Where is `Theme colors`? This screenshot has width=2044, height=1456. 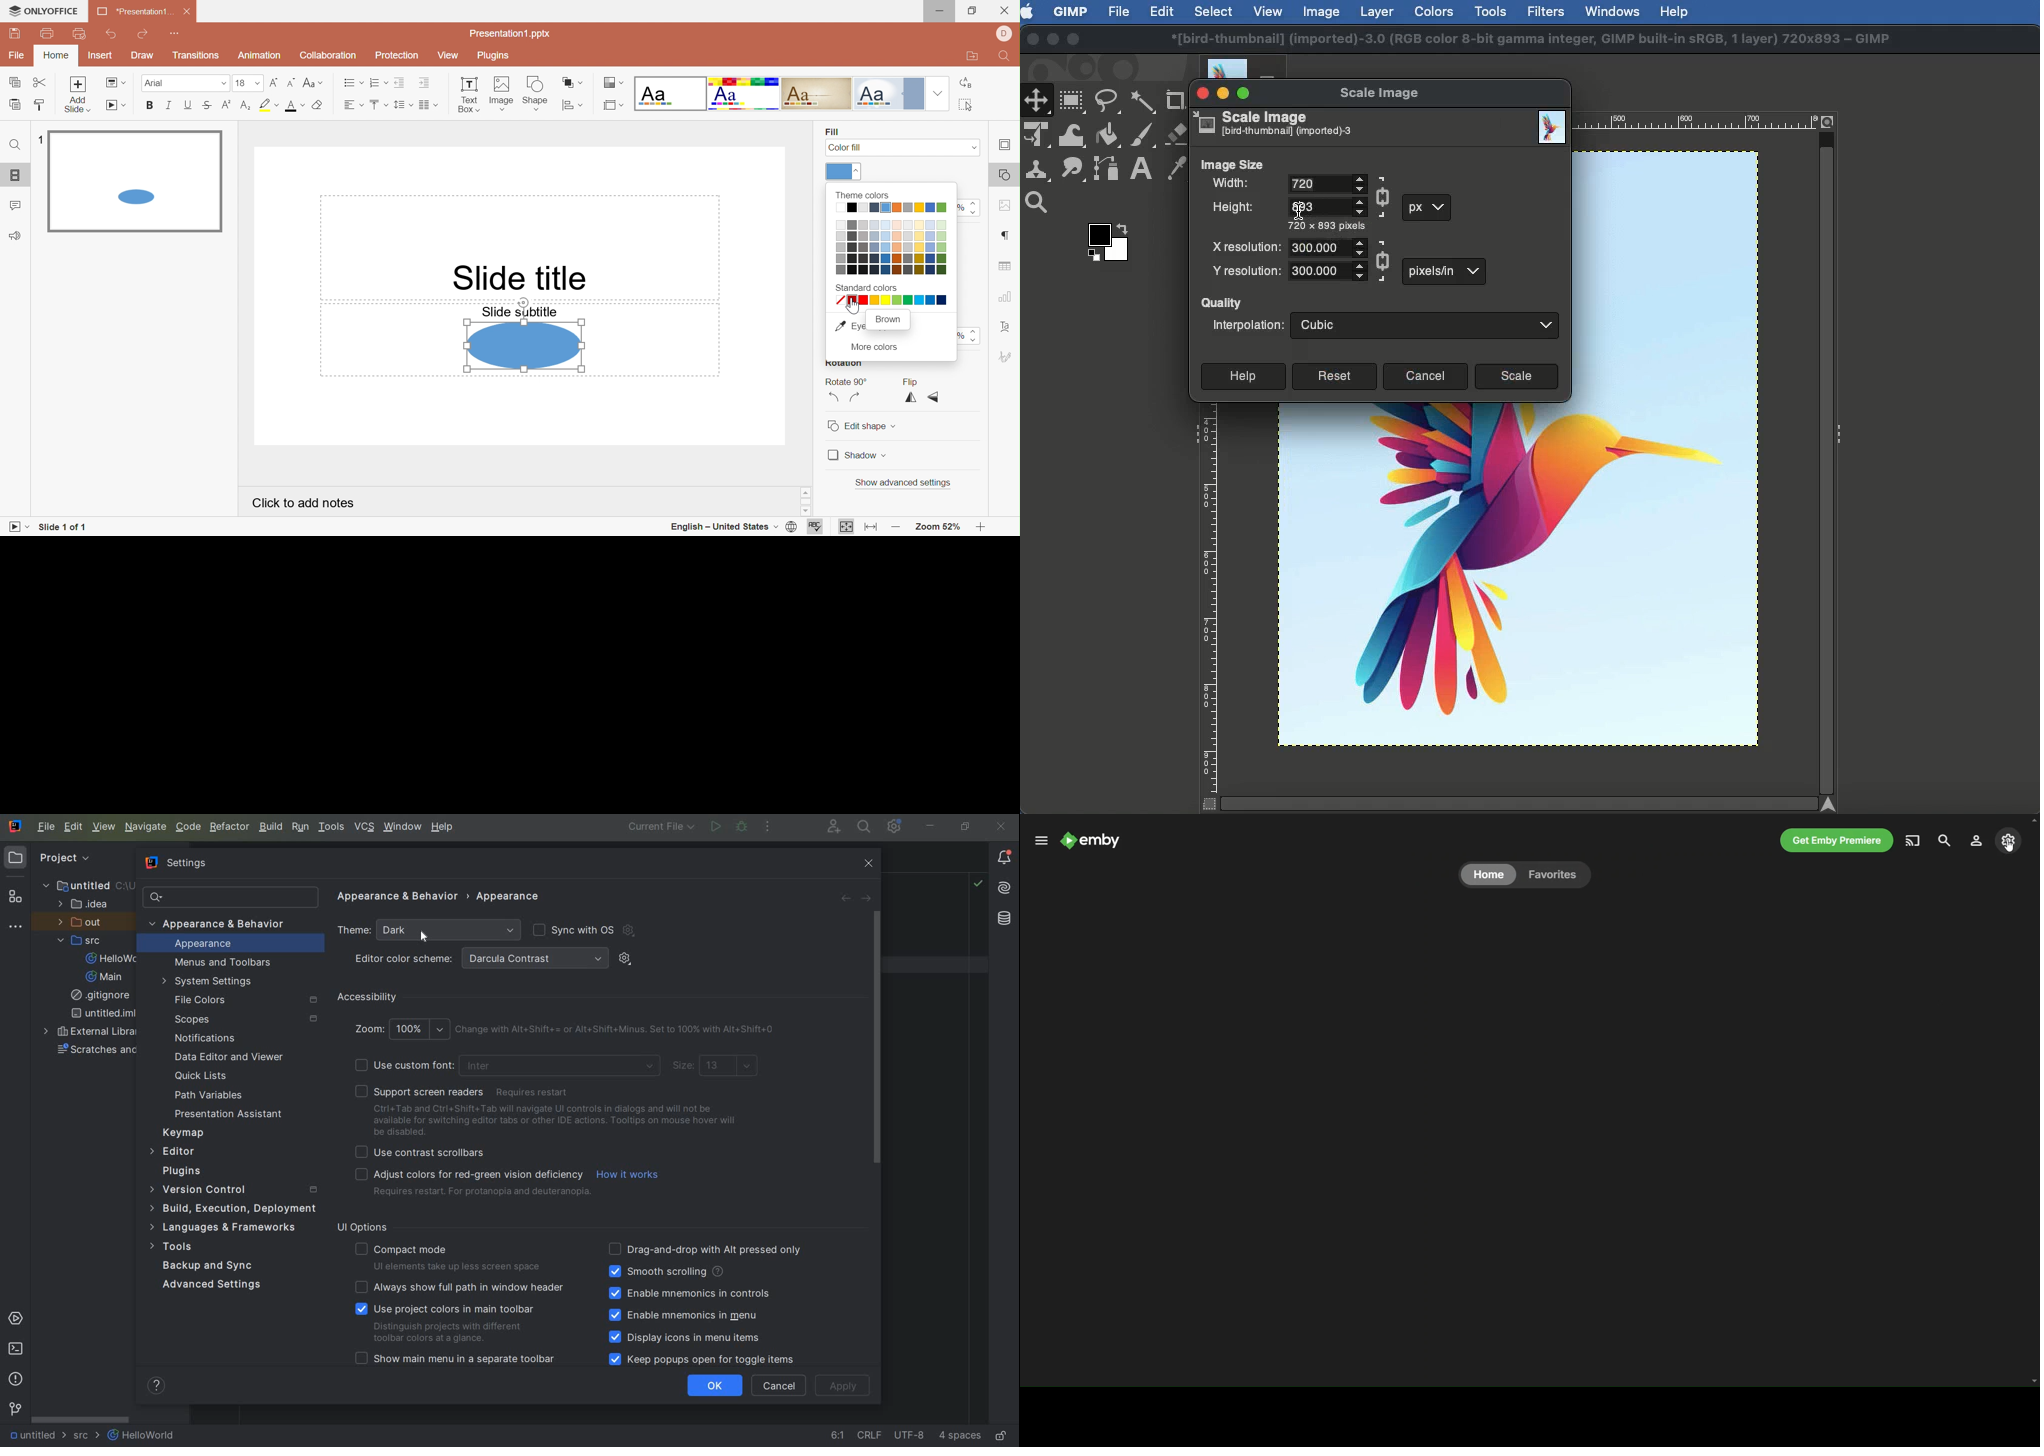 Theme colors is located at coordinates (846, 171).